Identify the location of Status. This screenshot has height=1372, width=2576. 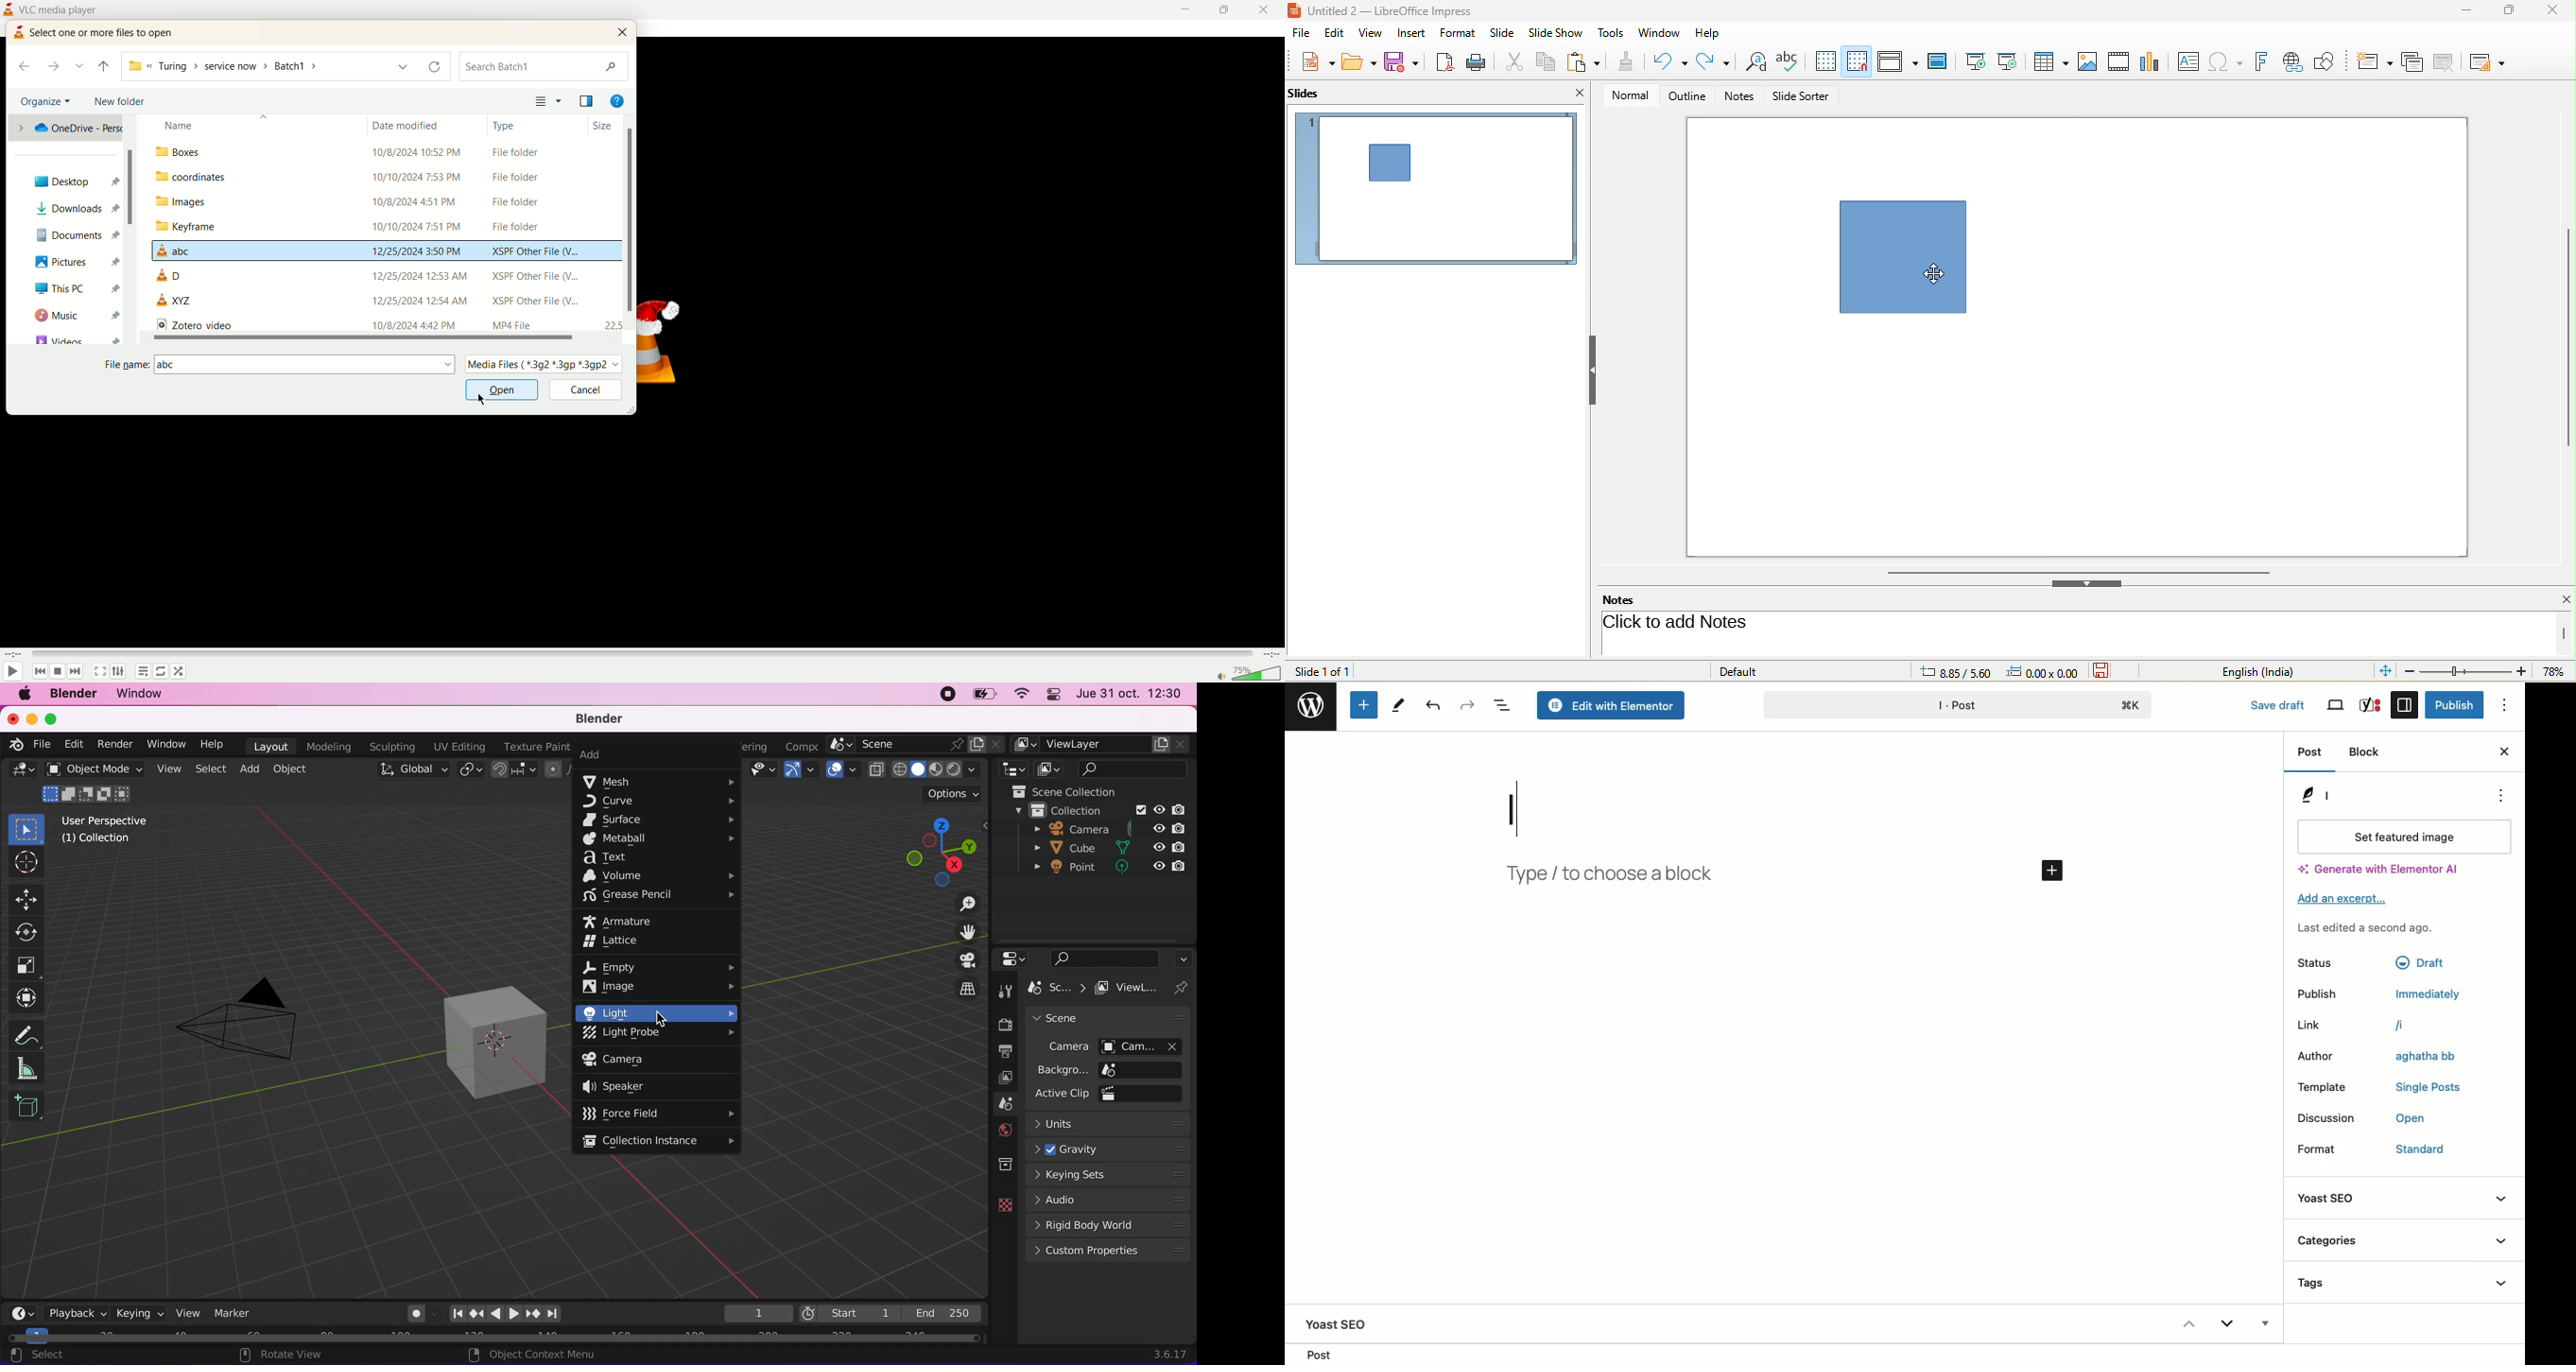
(2315, 963).